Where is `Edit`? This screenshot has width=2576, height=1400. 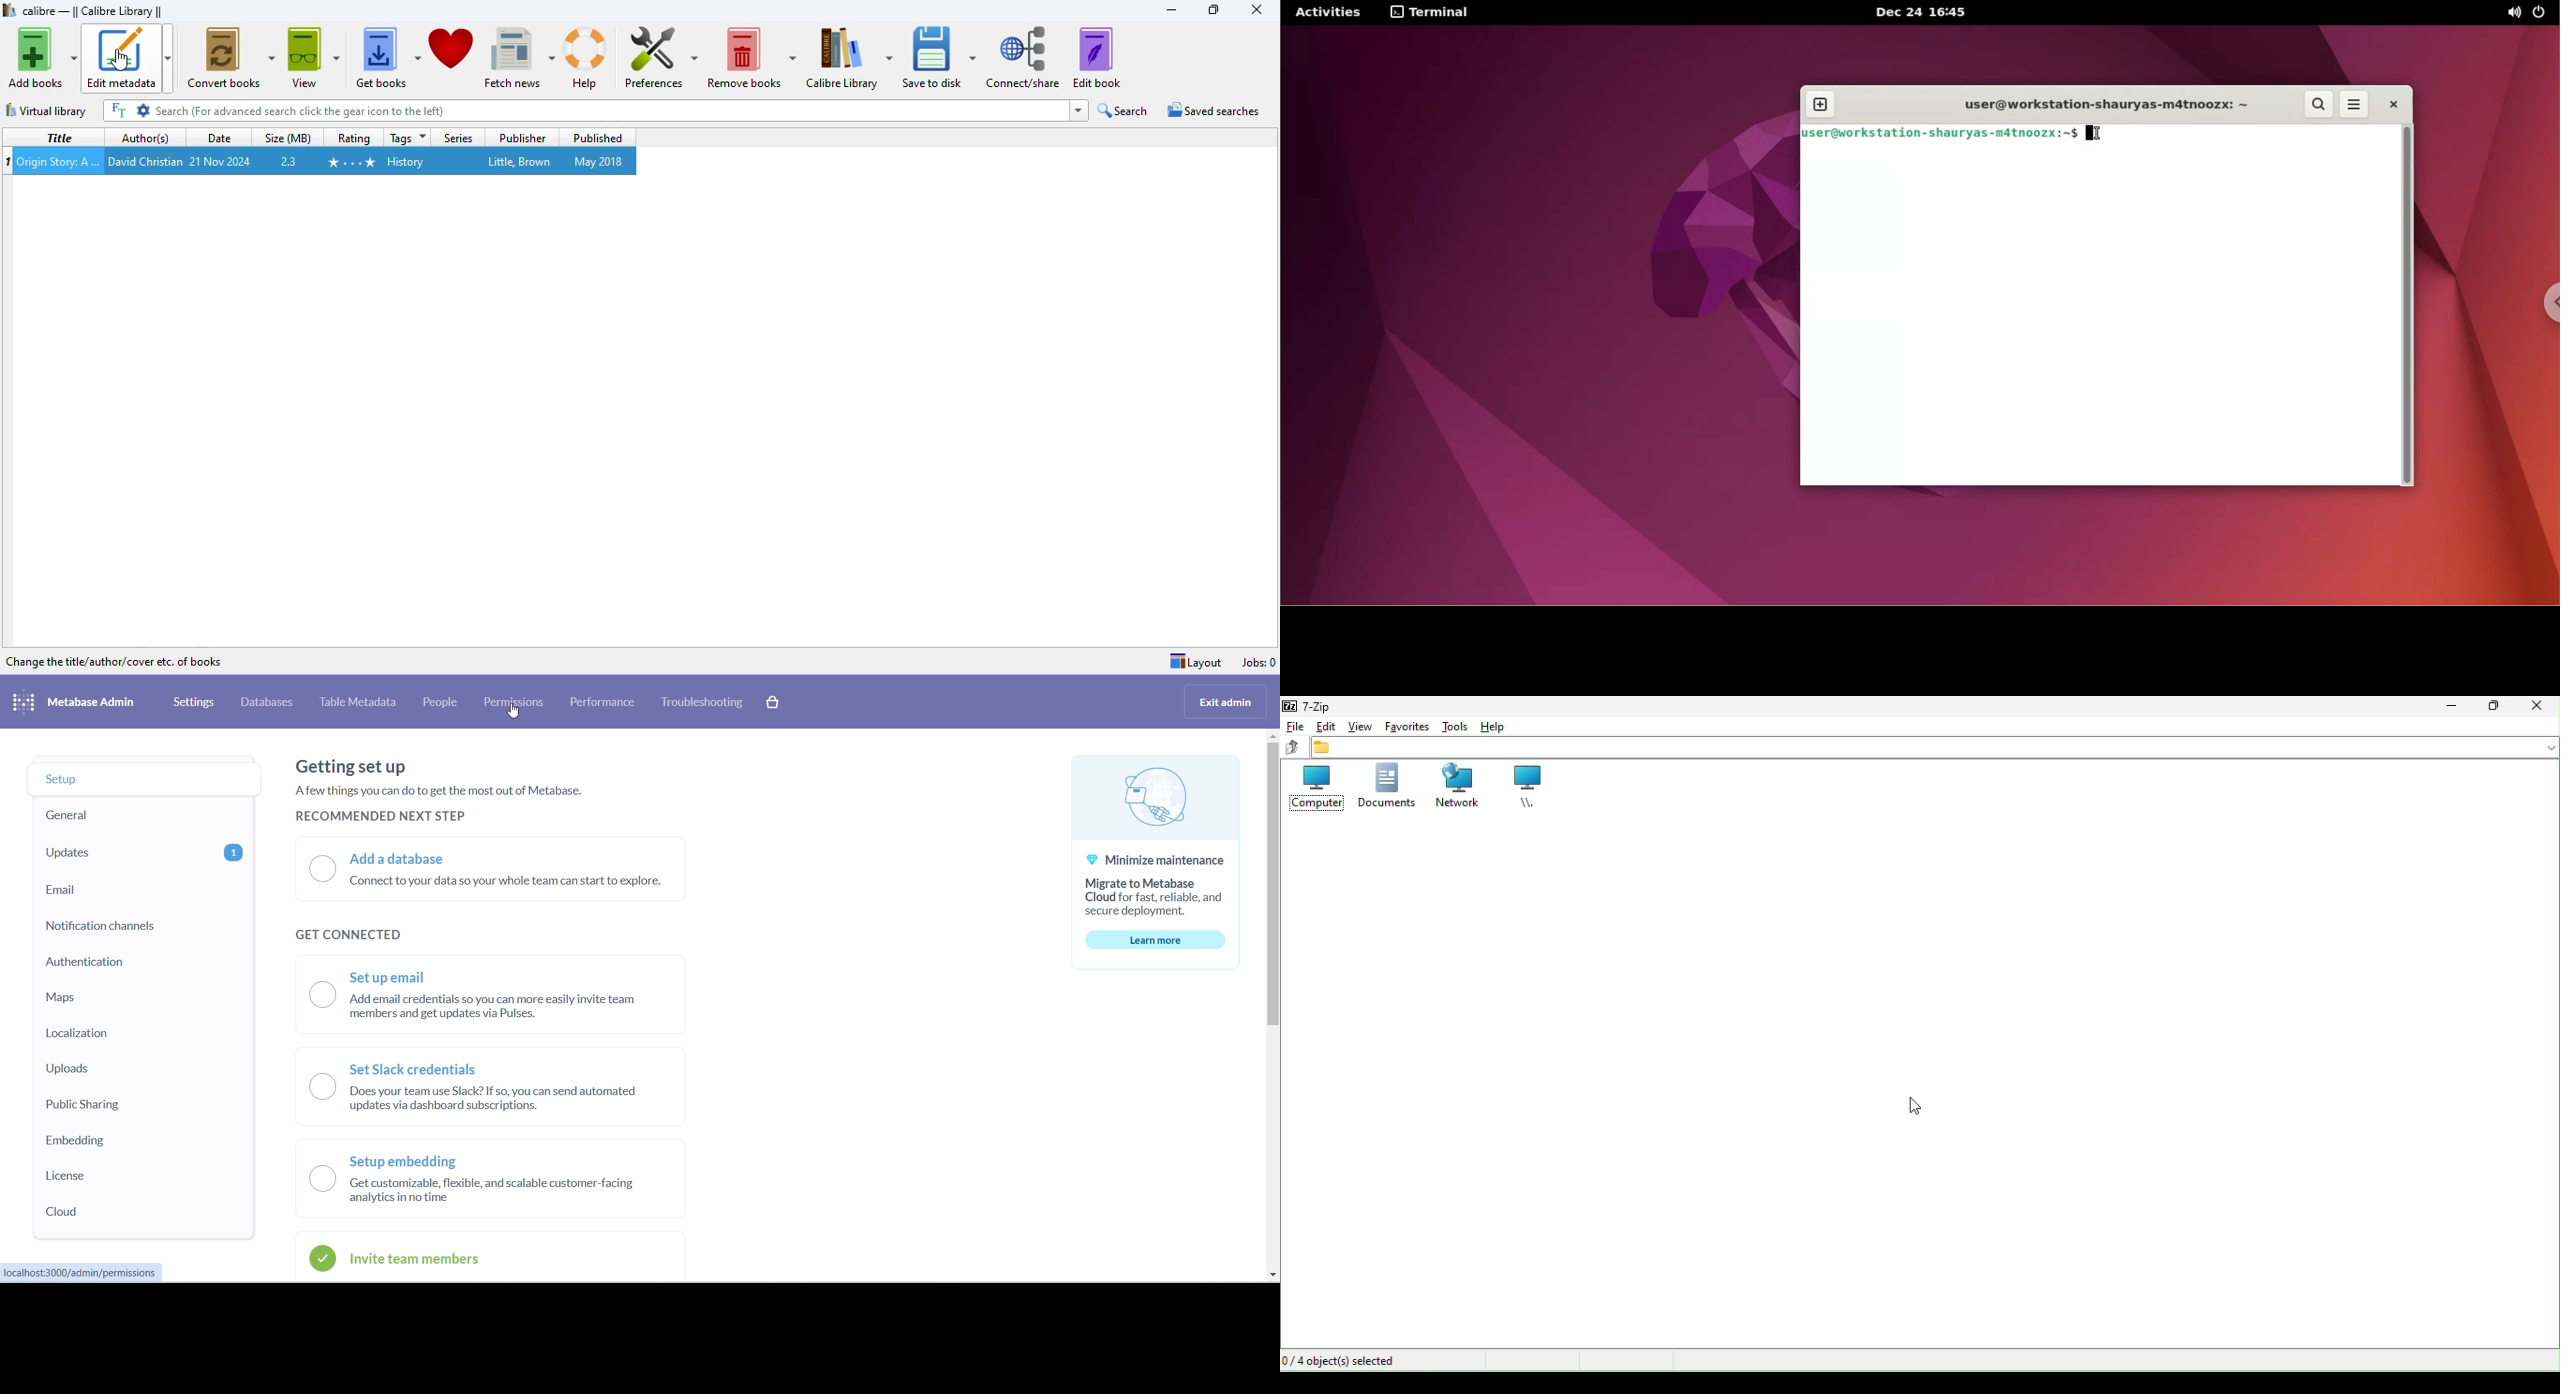
Edit is located at coordinates (1325, 727).